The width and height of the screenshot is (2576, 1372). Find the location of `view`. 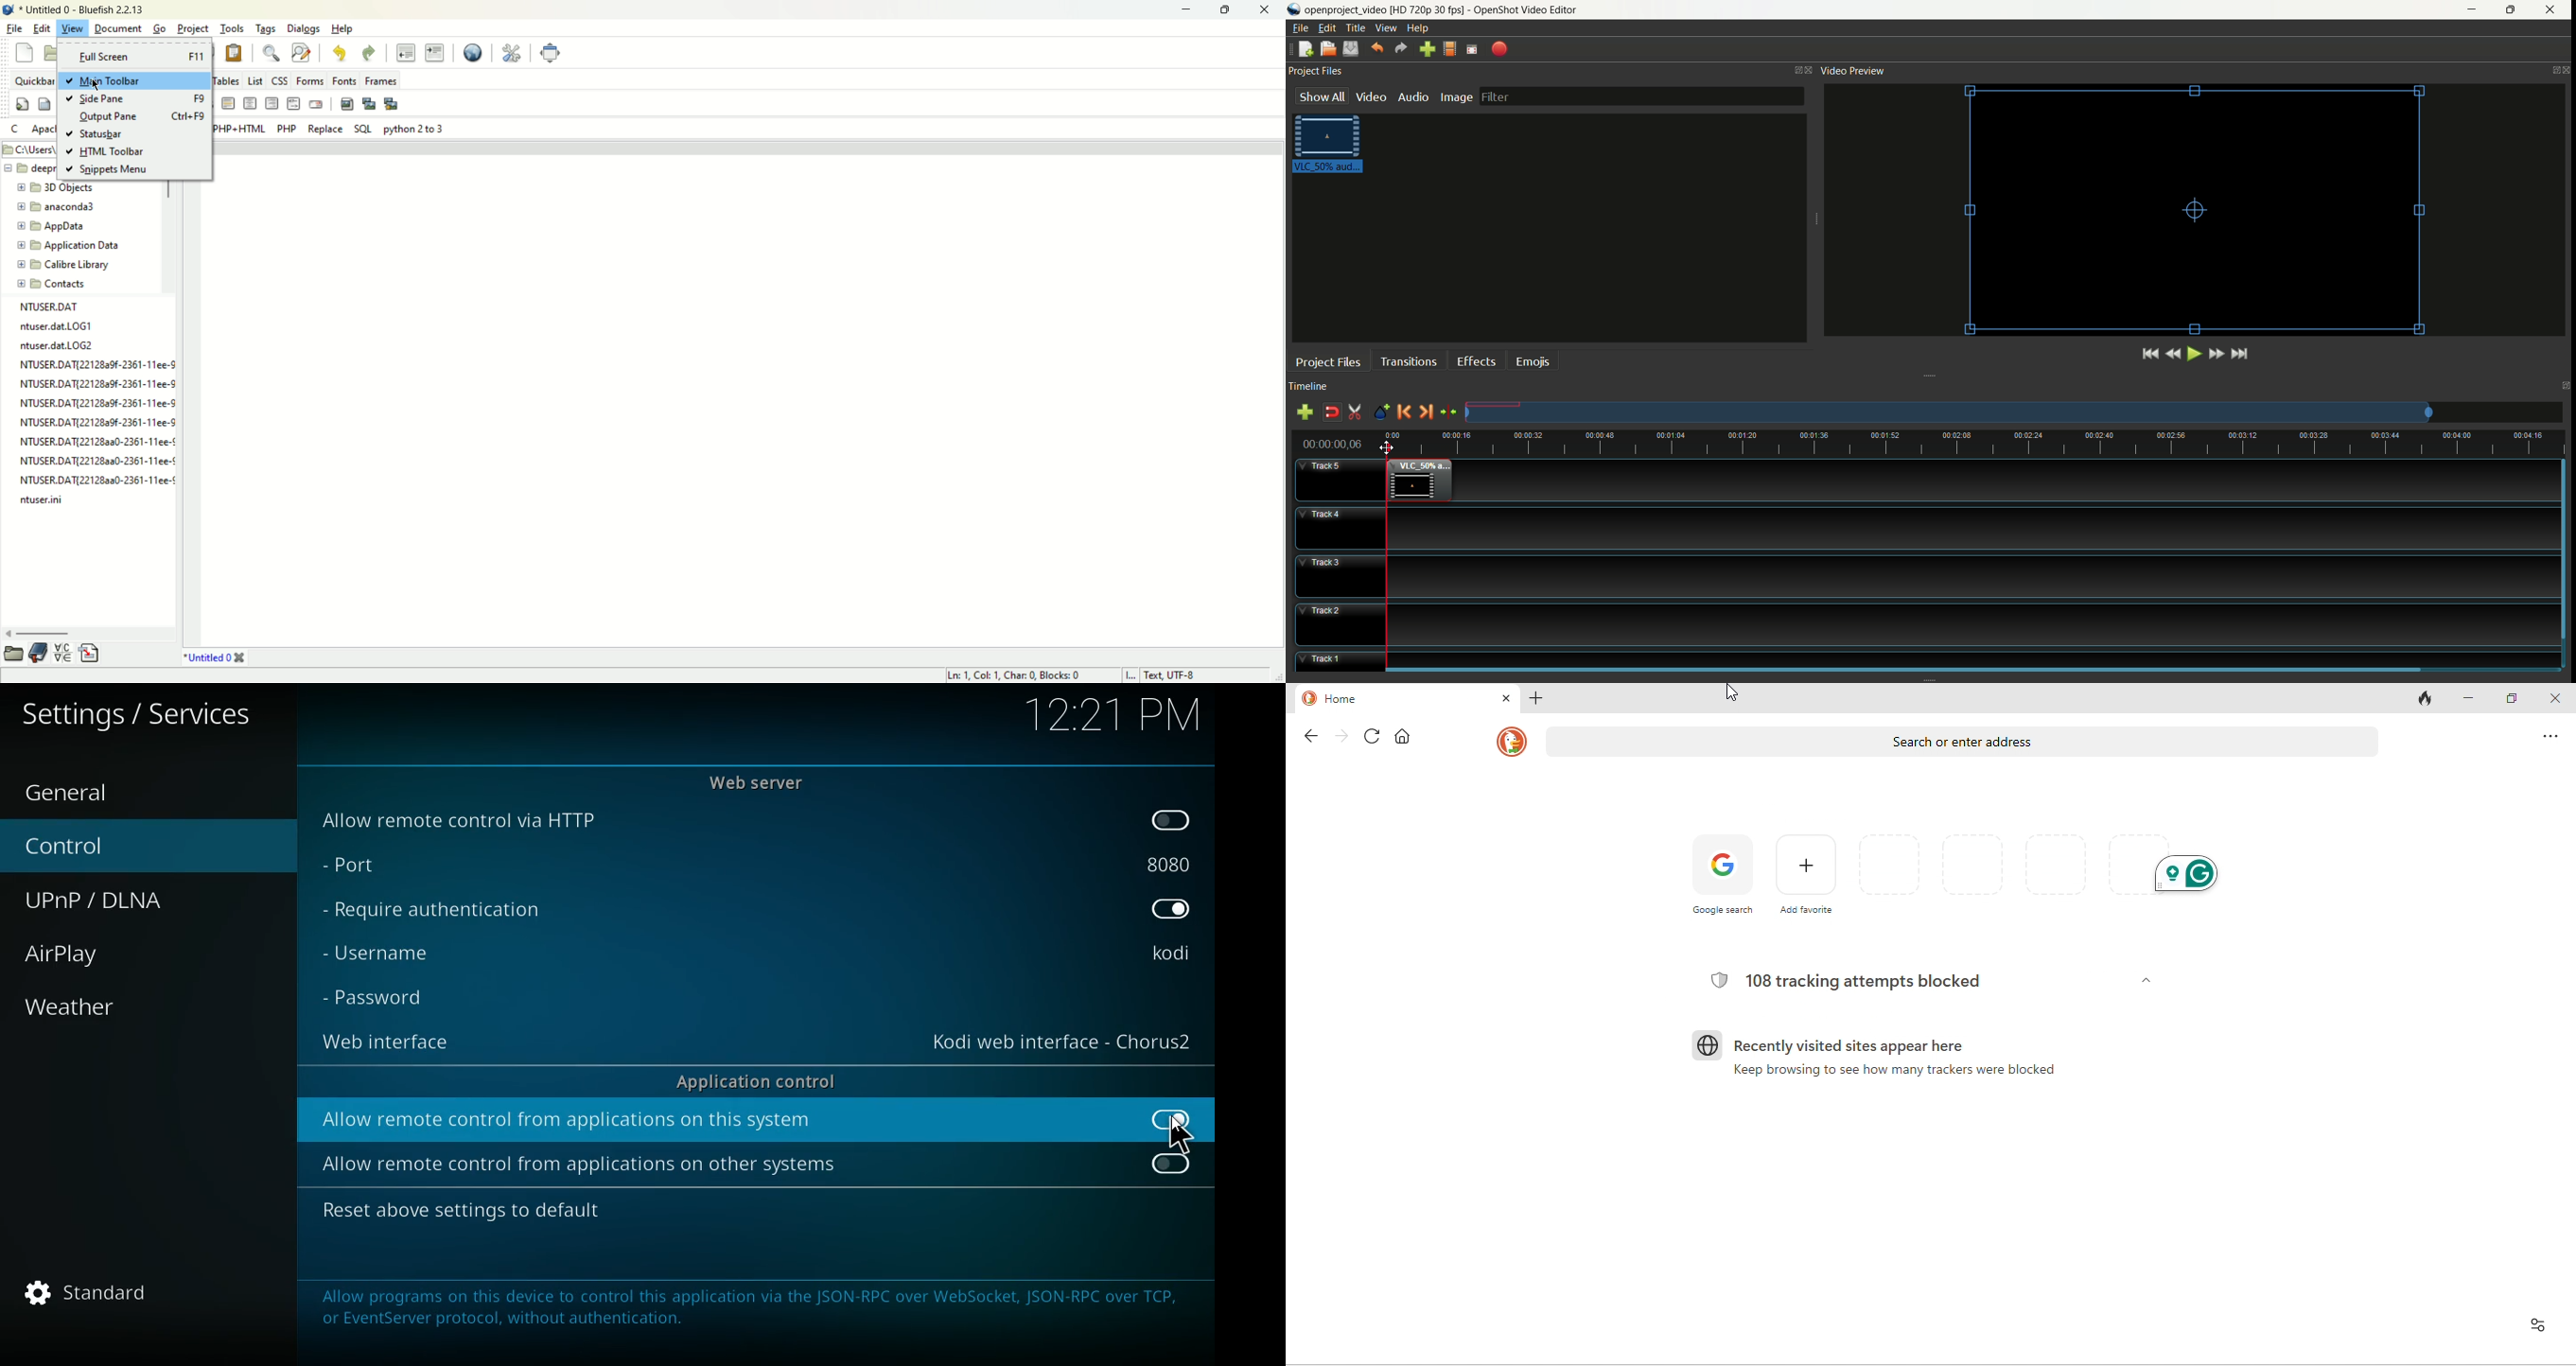

view is located at coordinates (1385, 29).